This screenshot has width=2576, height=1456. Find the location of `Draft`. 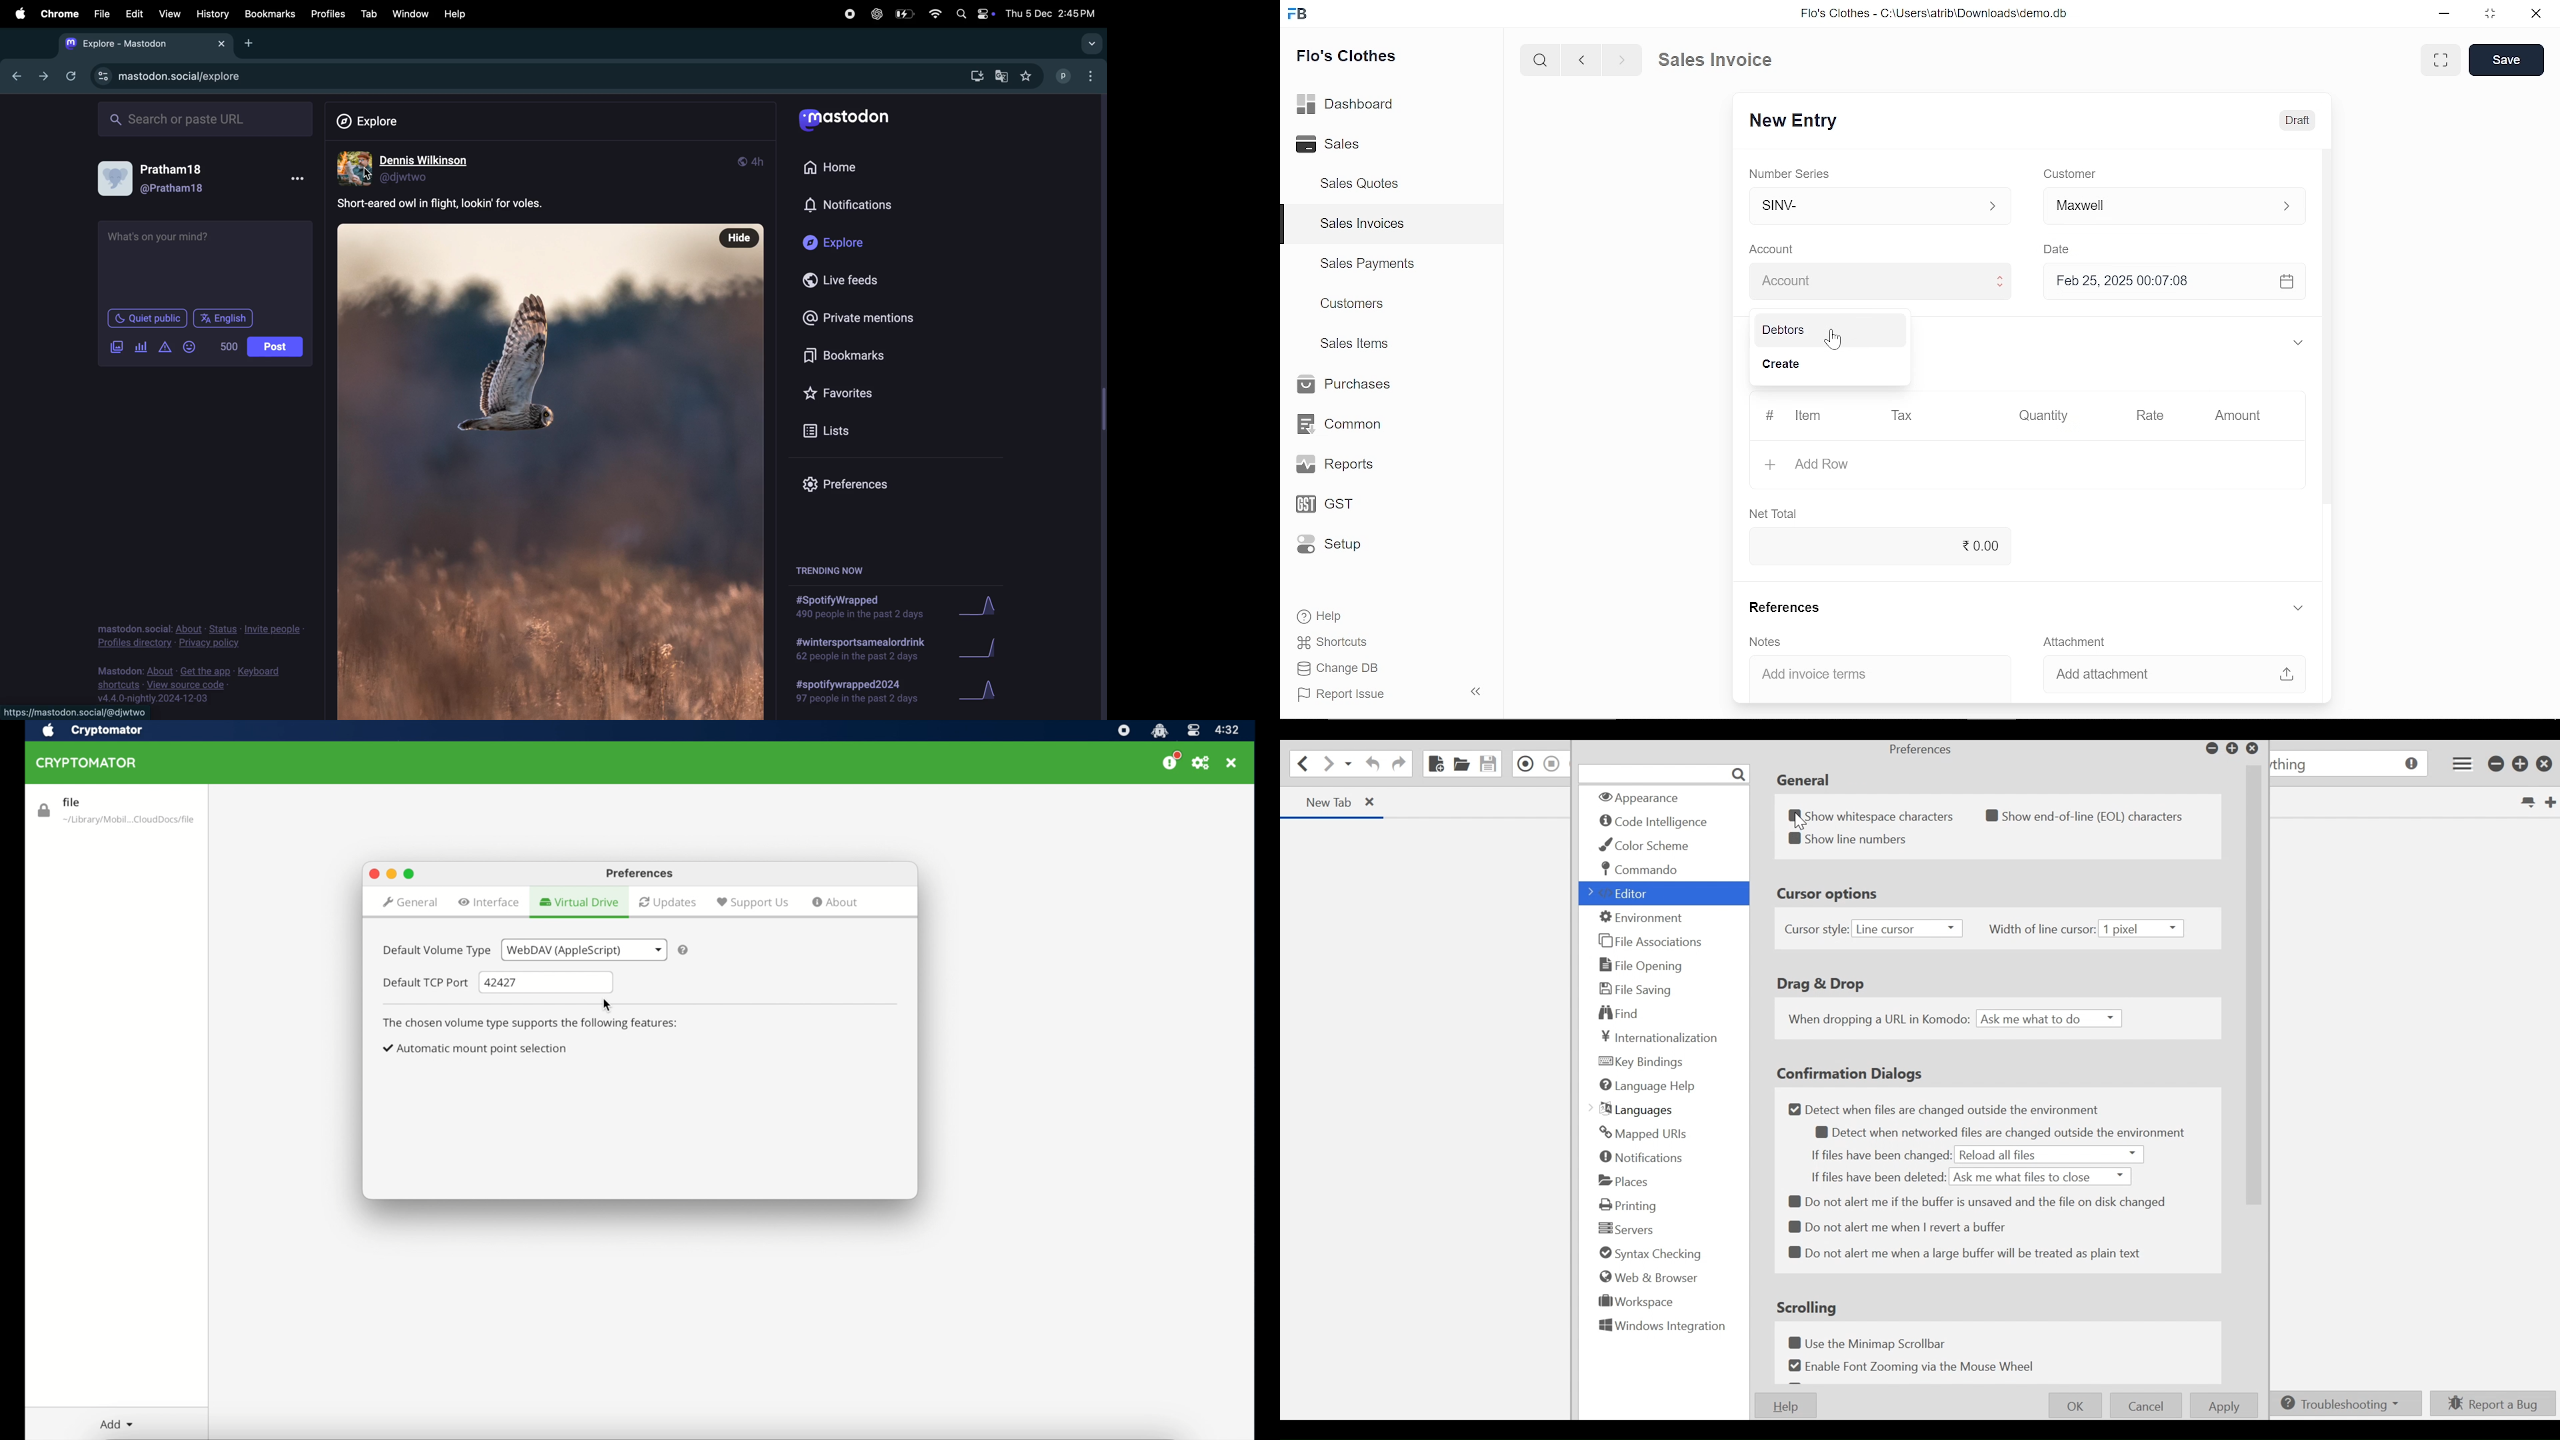

Draft is located at coordinates (2301, 118).